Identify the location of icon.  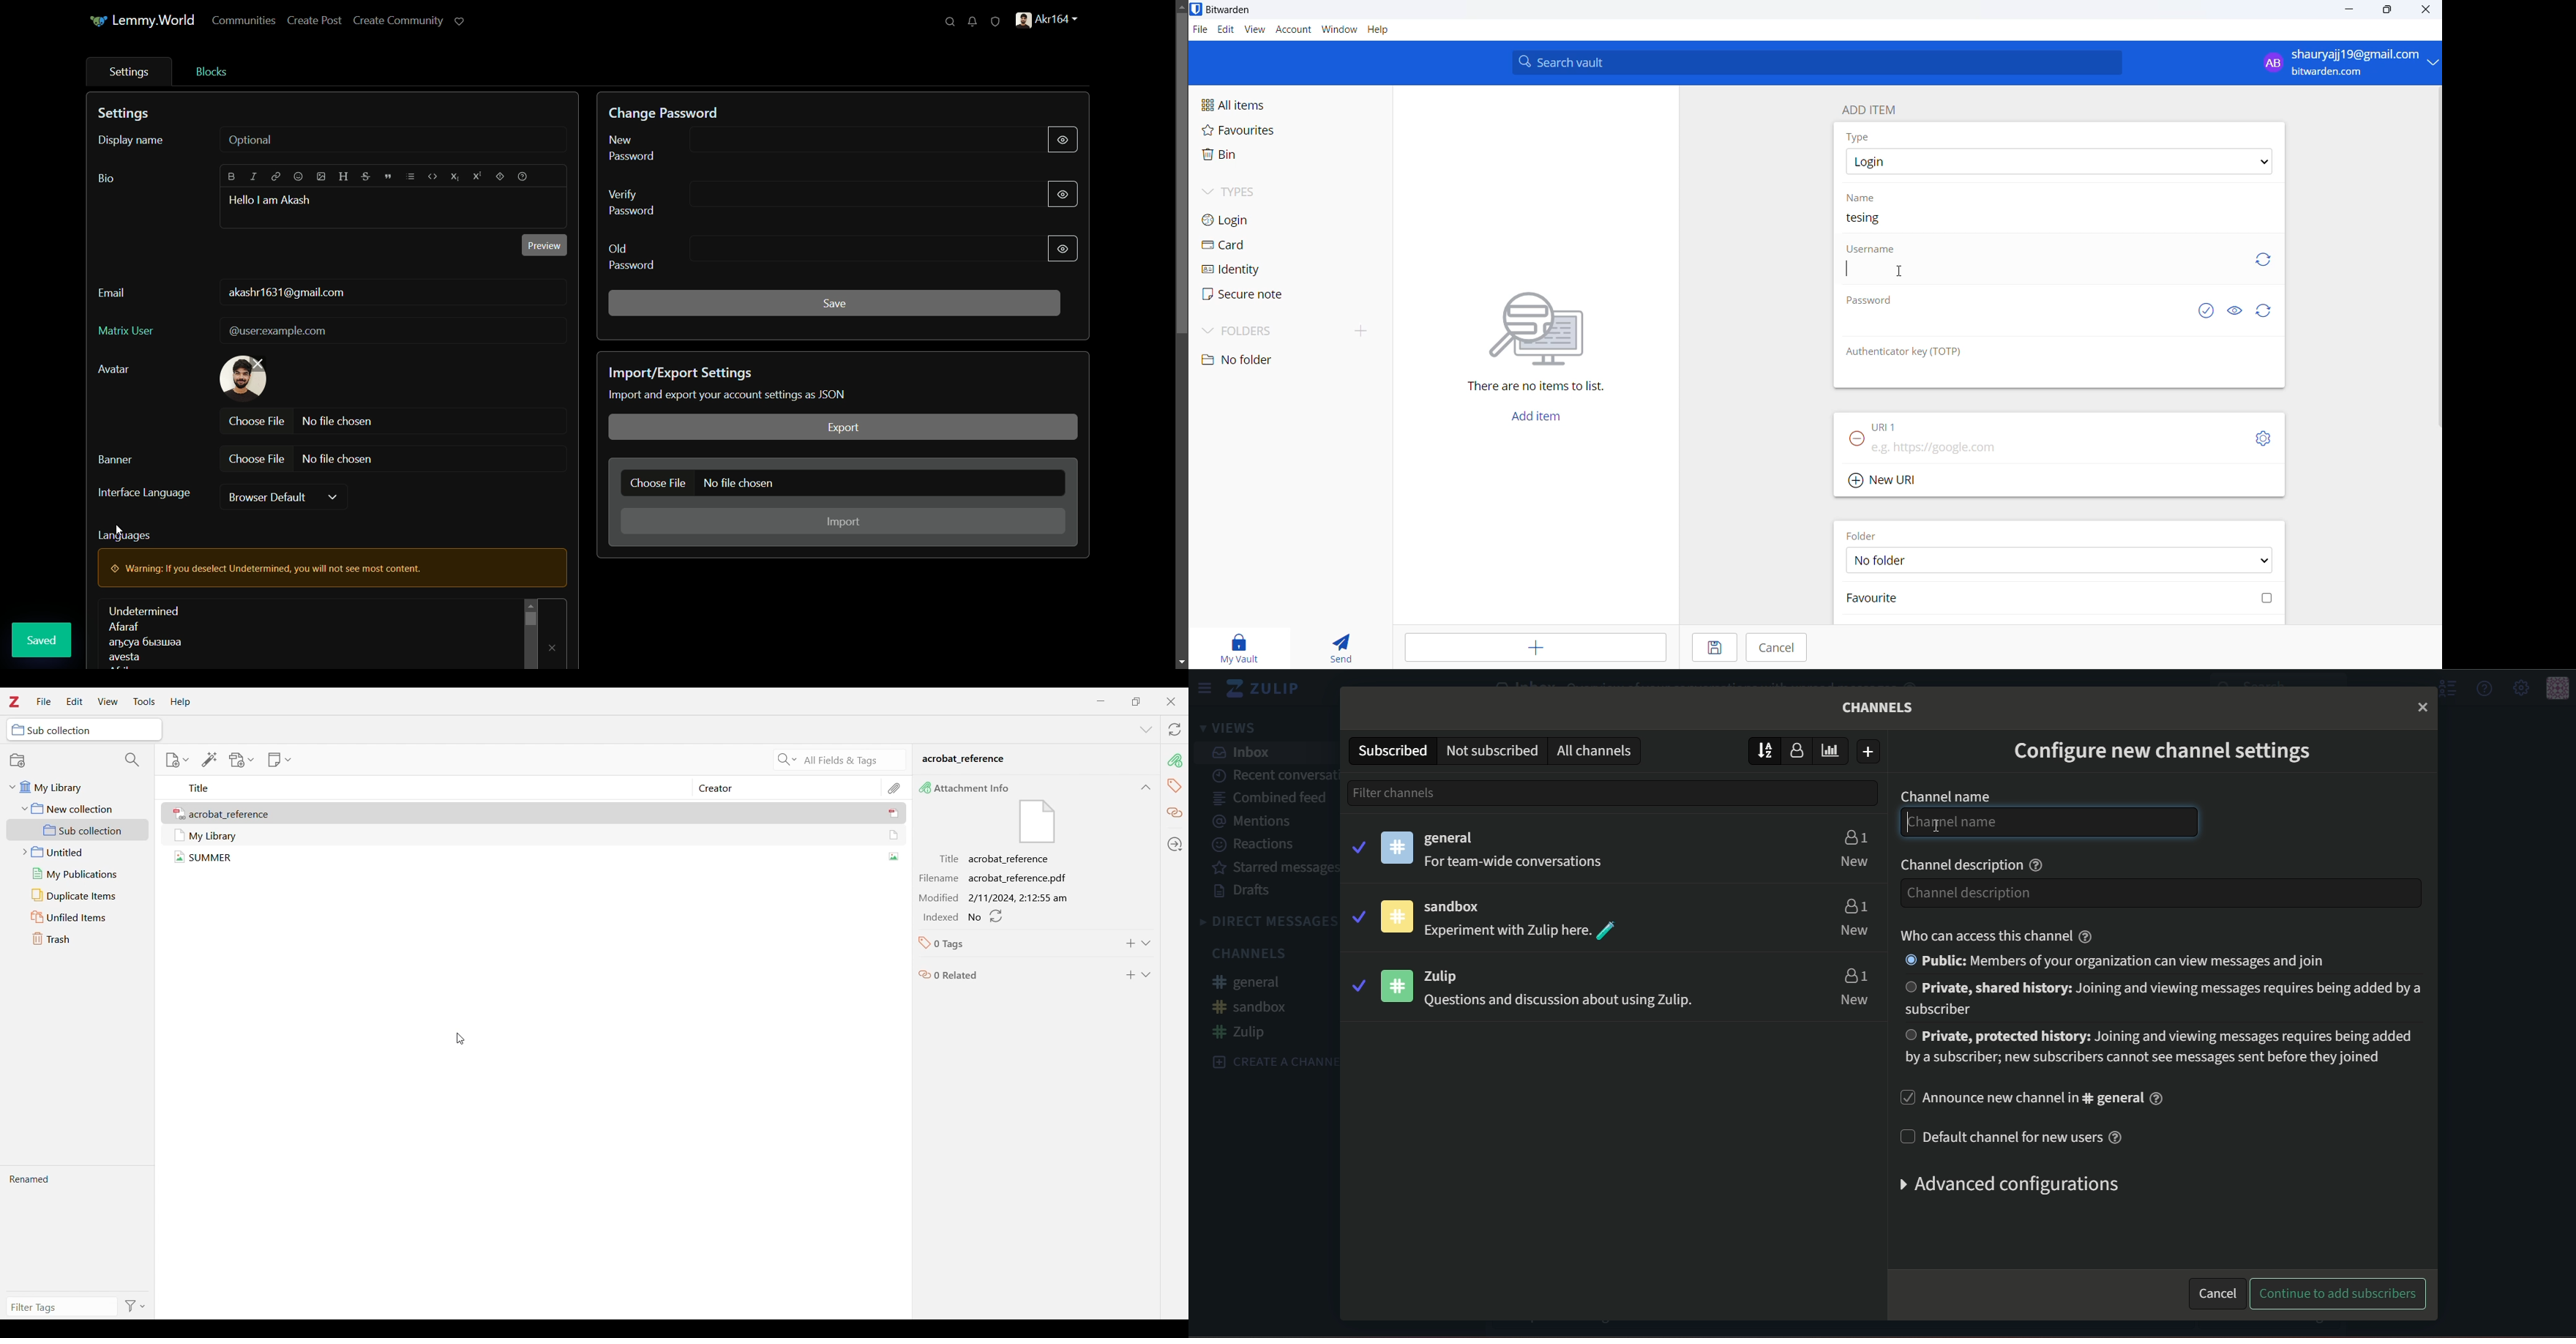
(2558, 689).